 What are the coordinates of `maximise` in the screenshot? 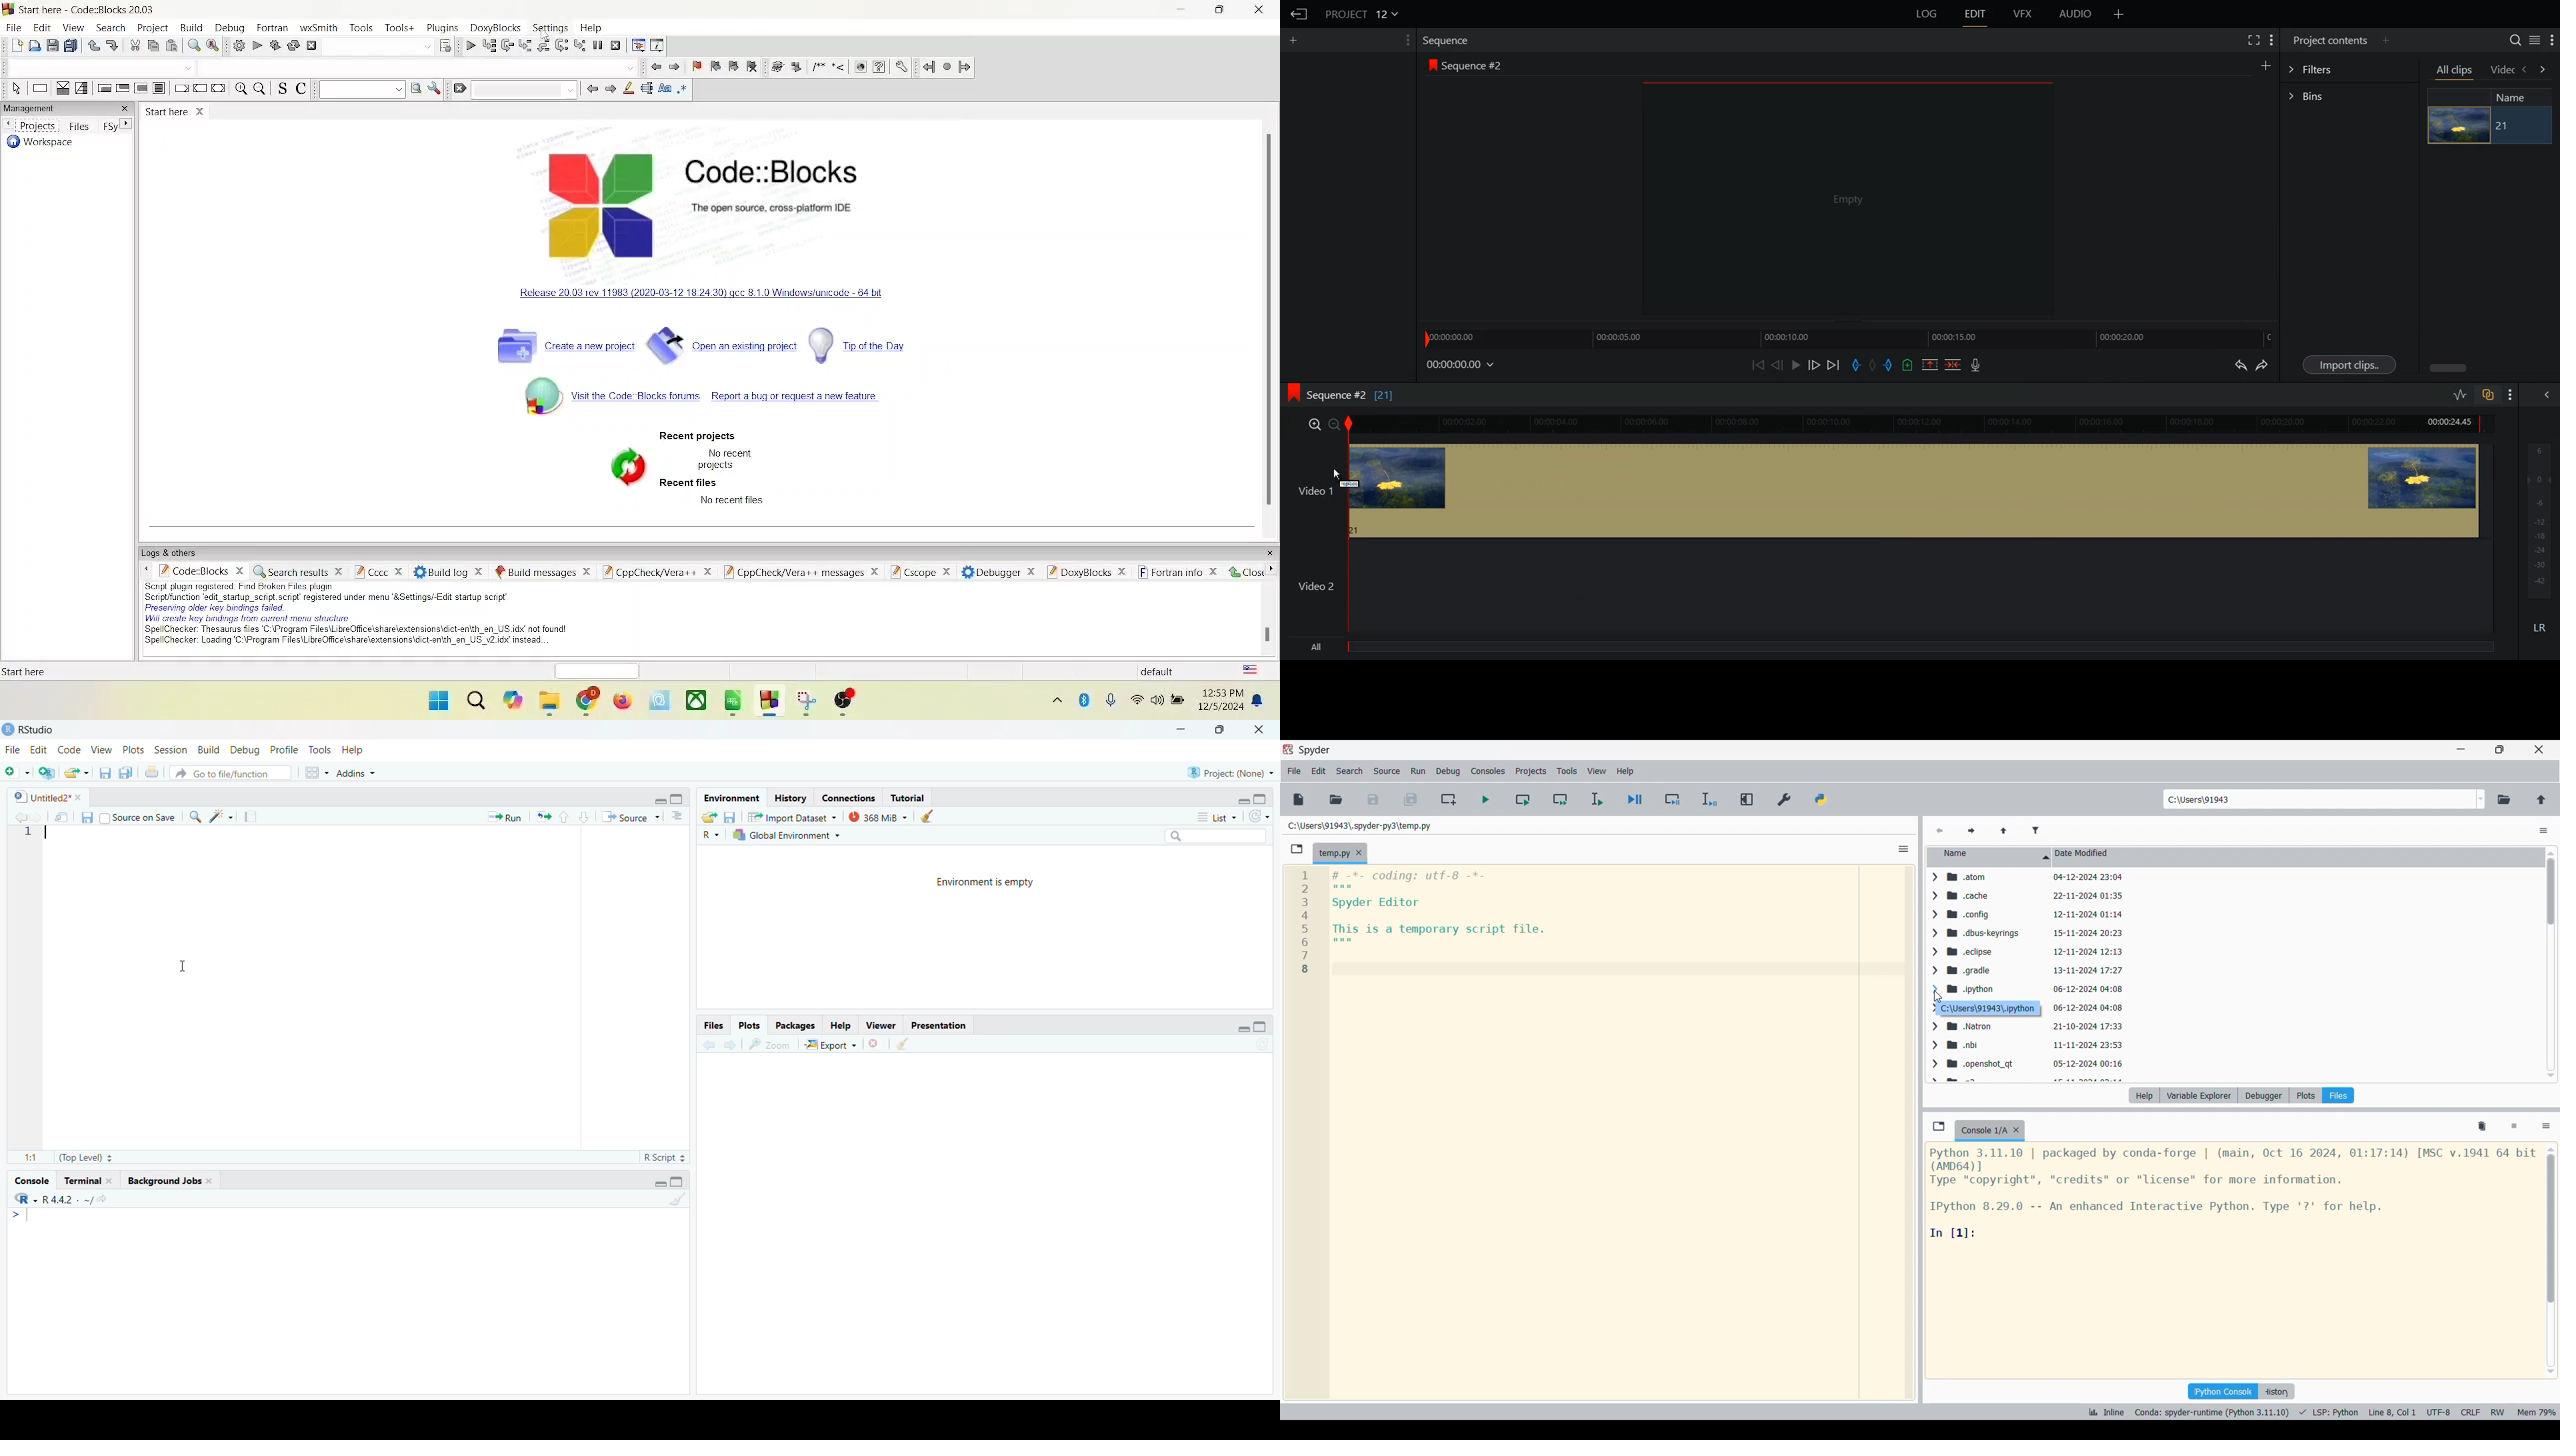 It's located at (1222, 730).